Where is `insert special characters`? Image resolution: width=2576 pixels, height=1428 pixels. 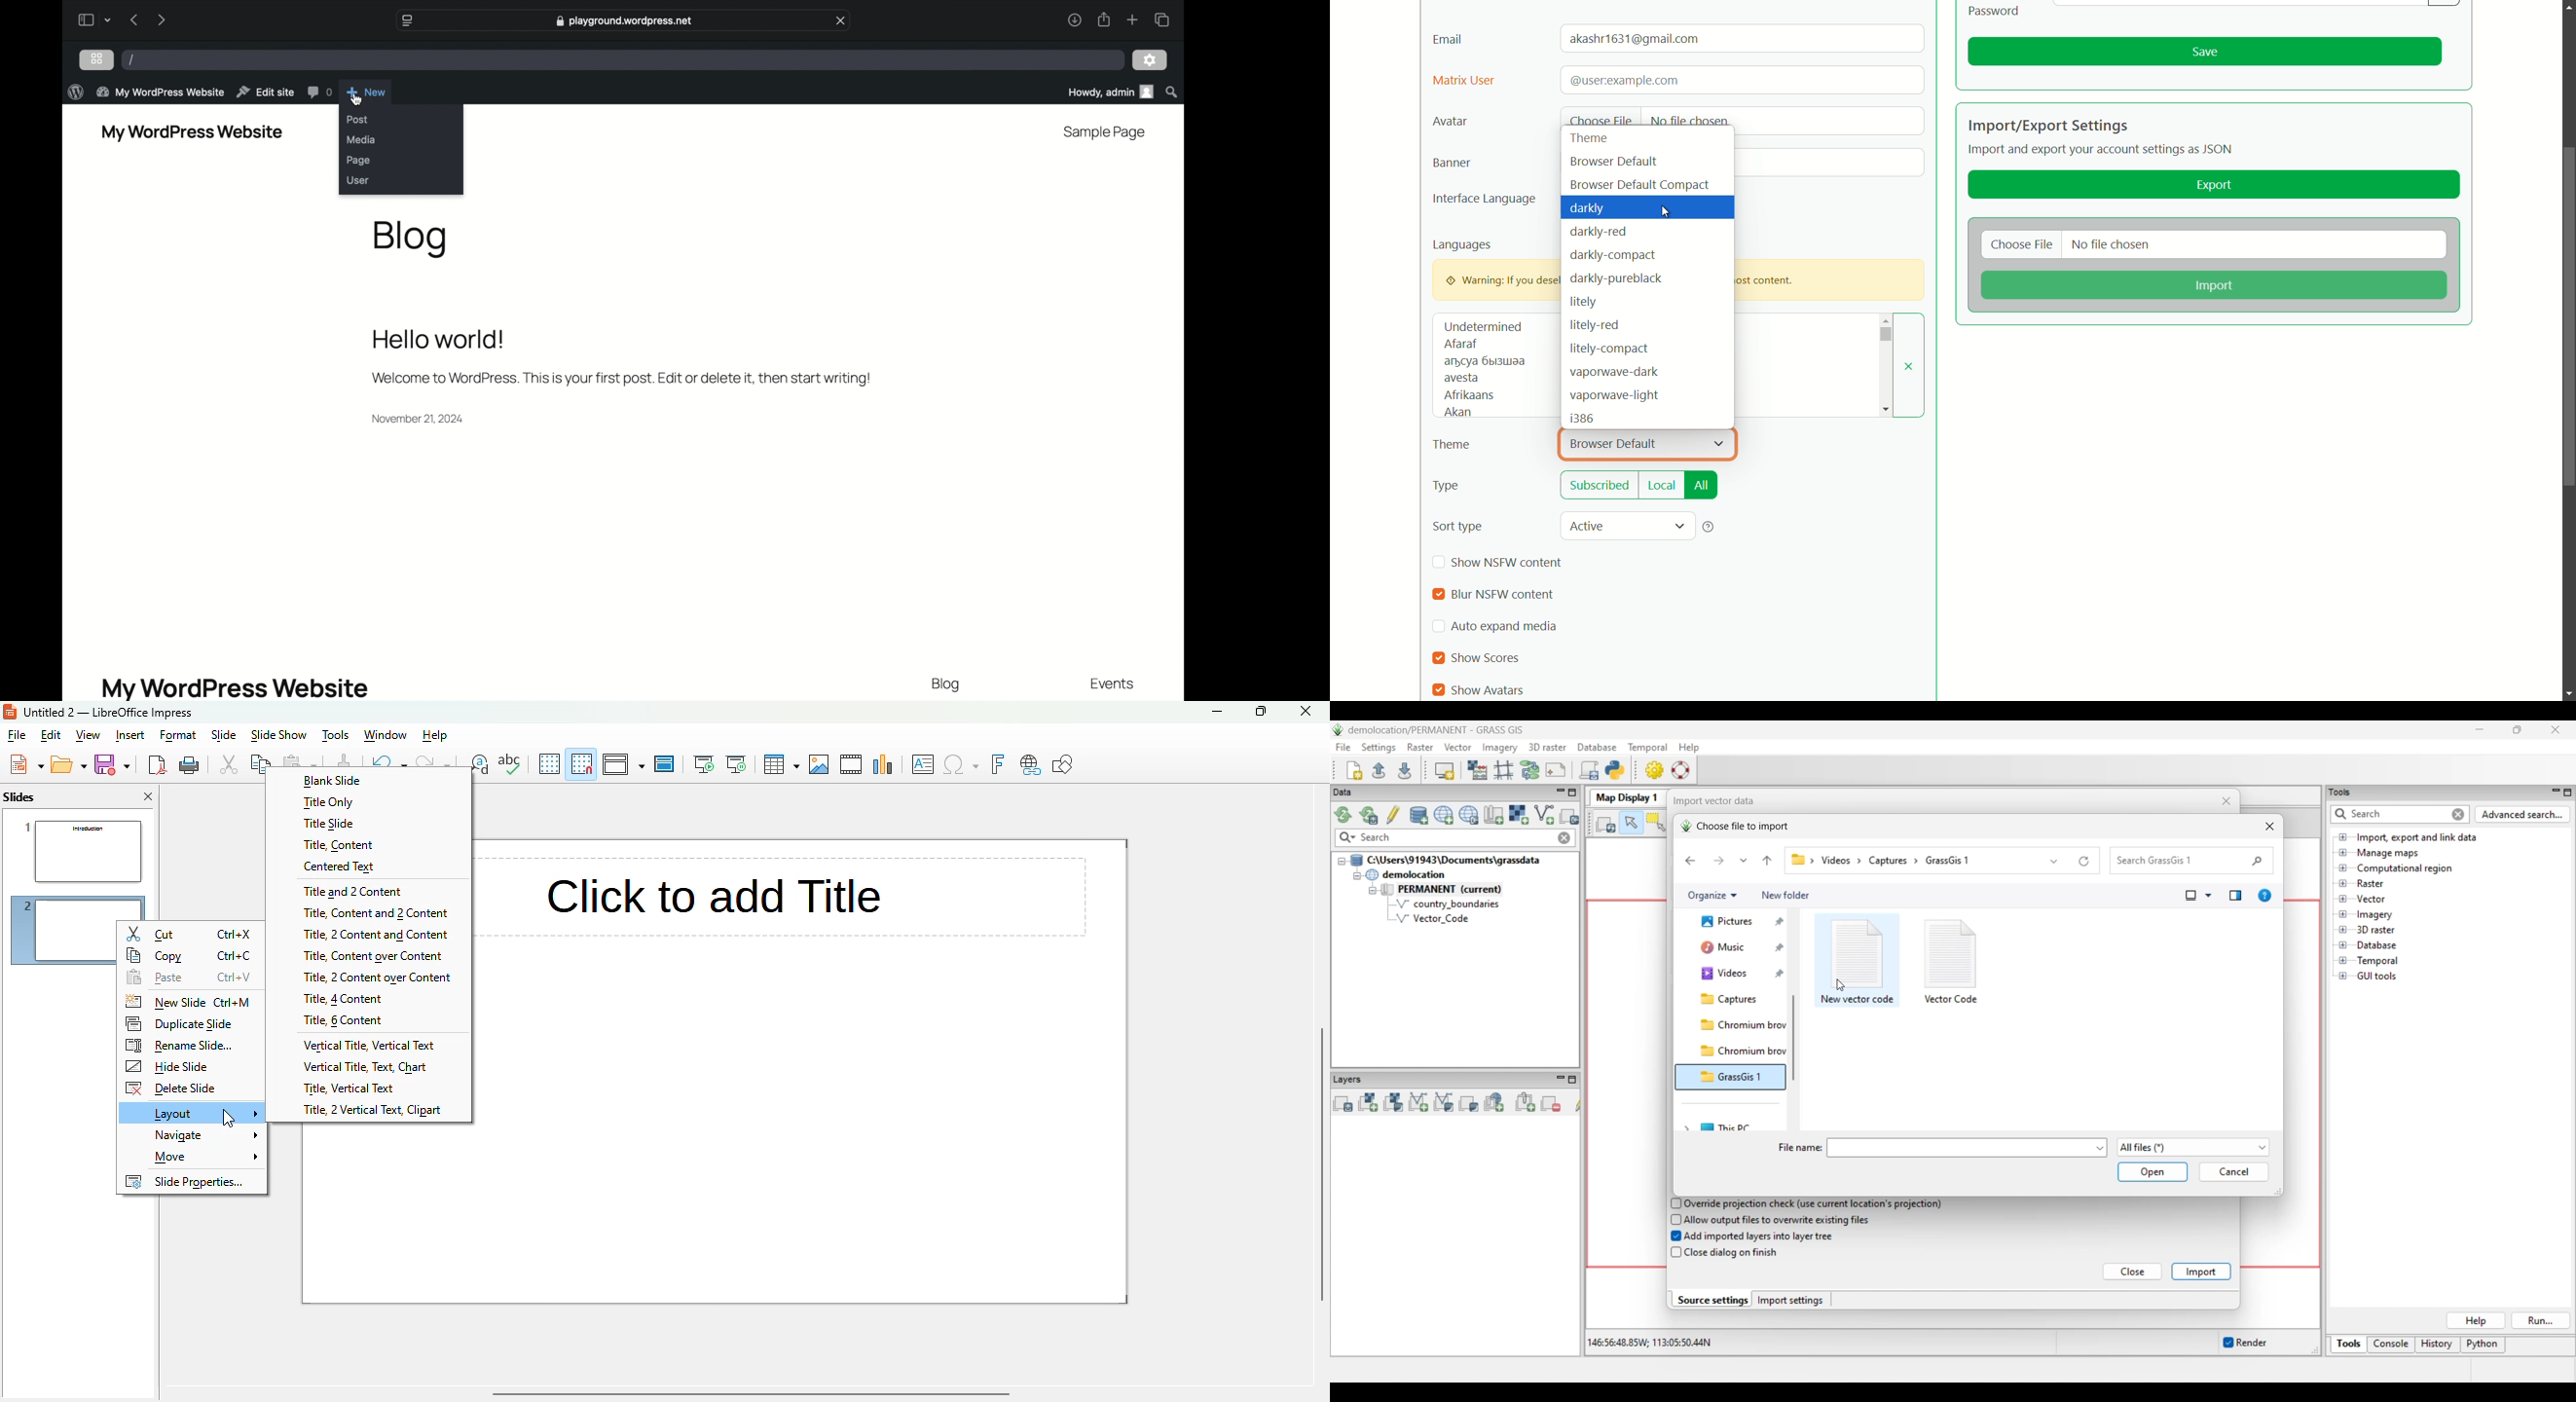 insert special characters is located at coordinates (961, 764).